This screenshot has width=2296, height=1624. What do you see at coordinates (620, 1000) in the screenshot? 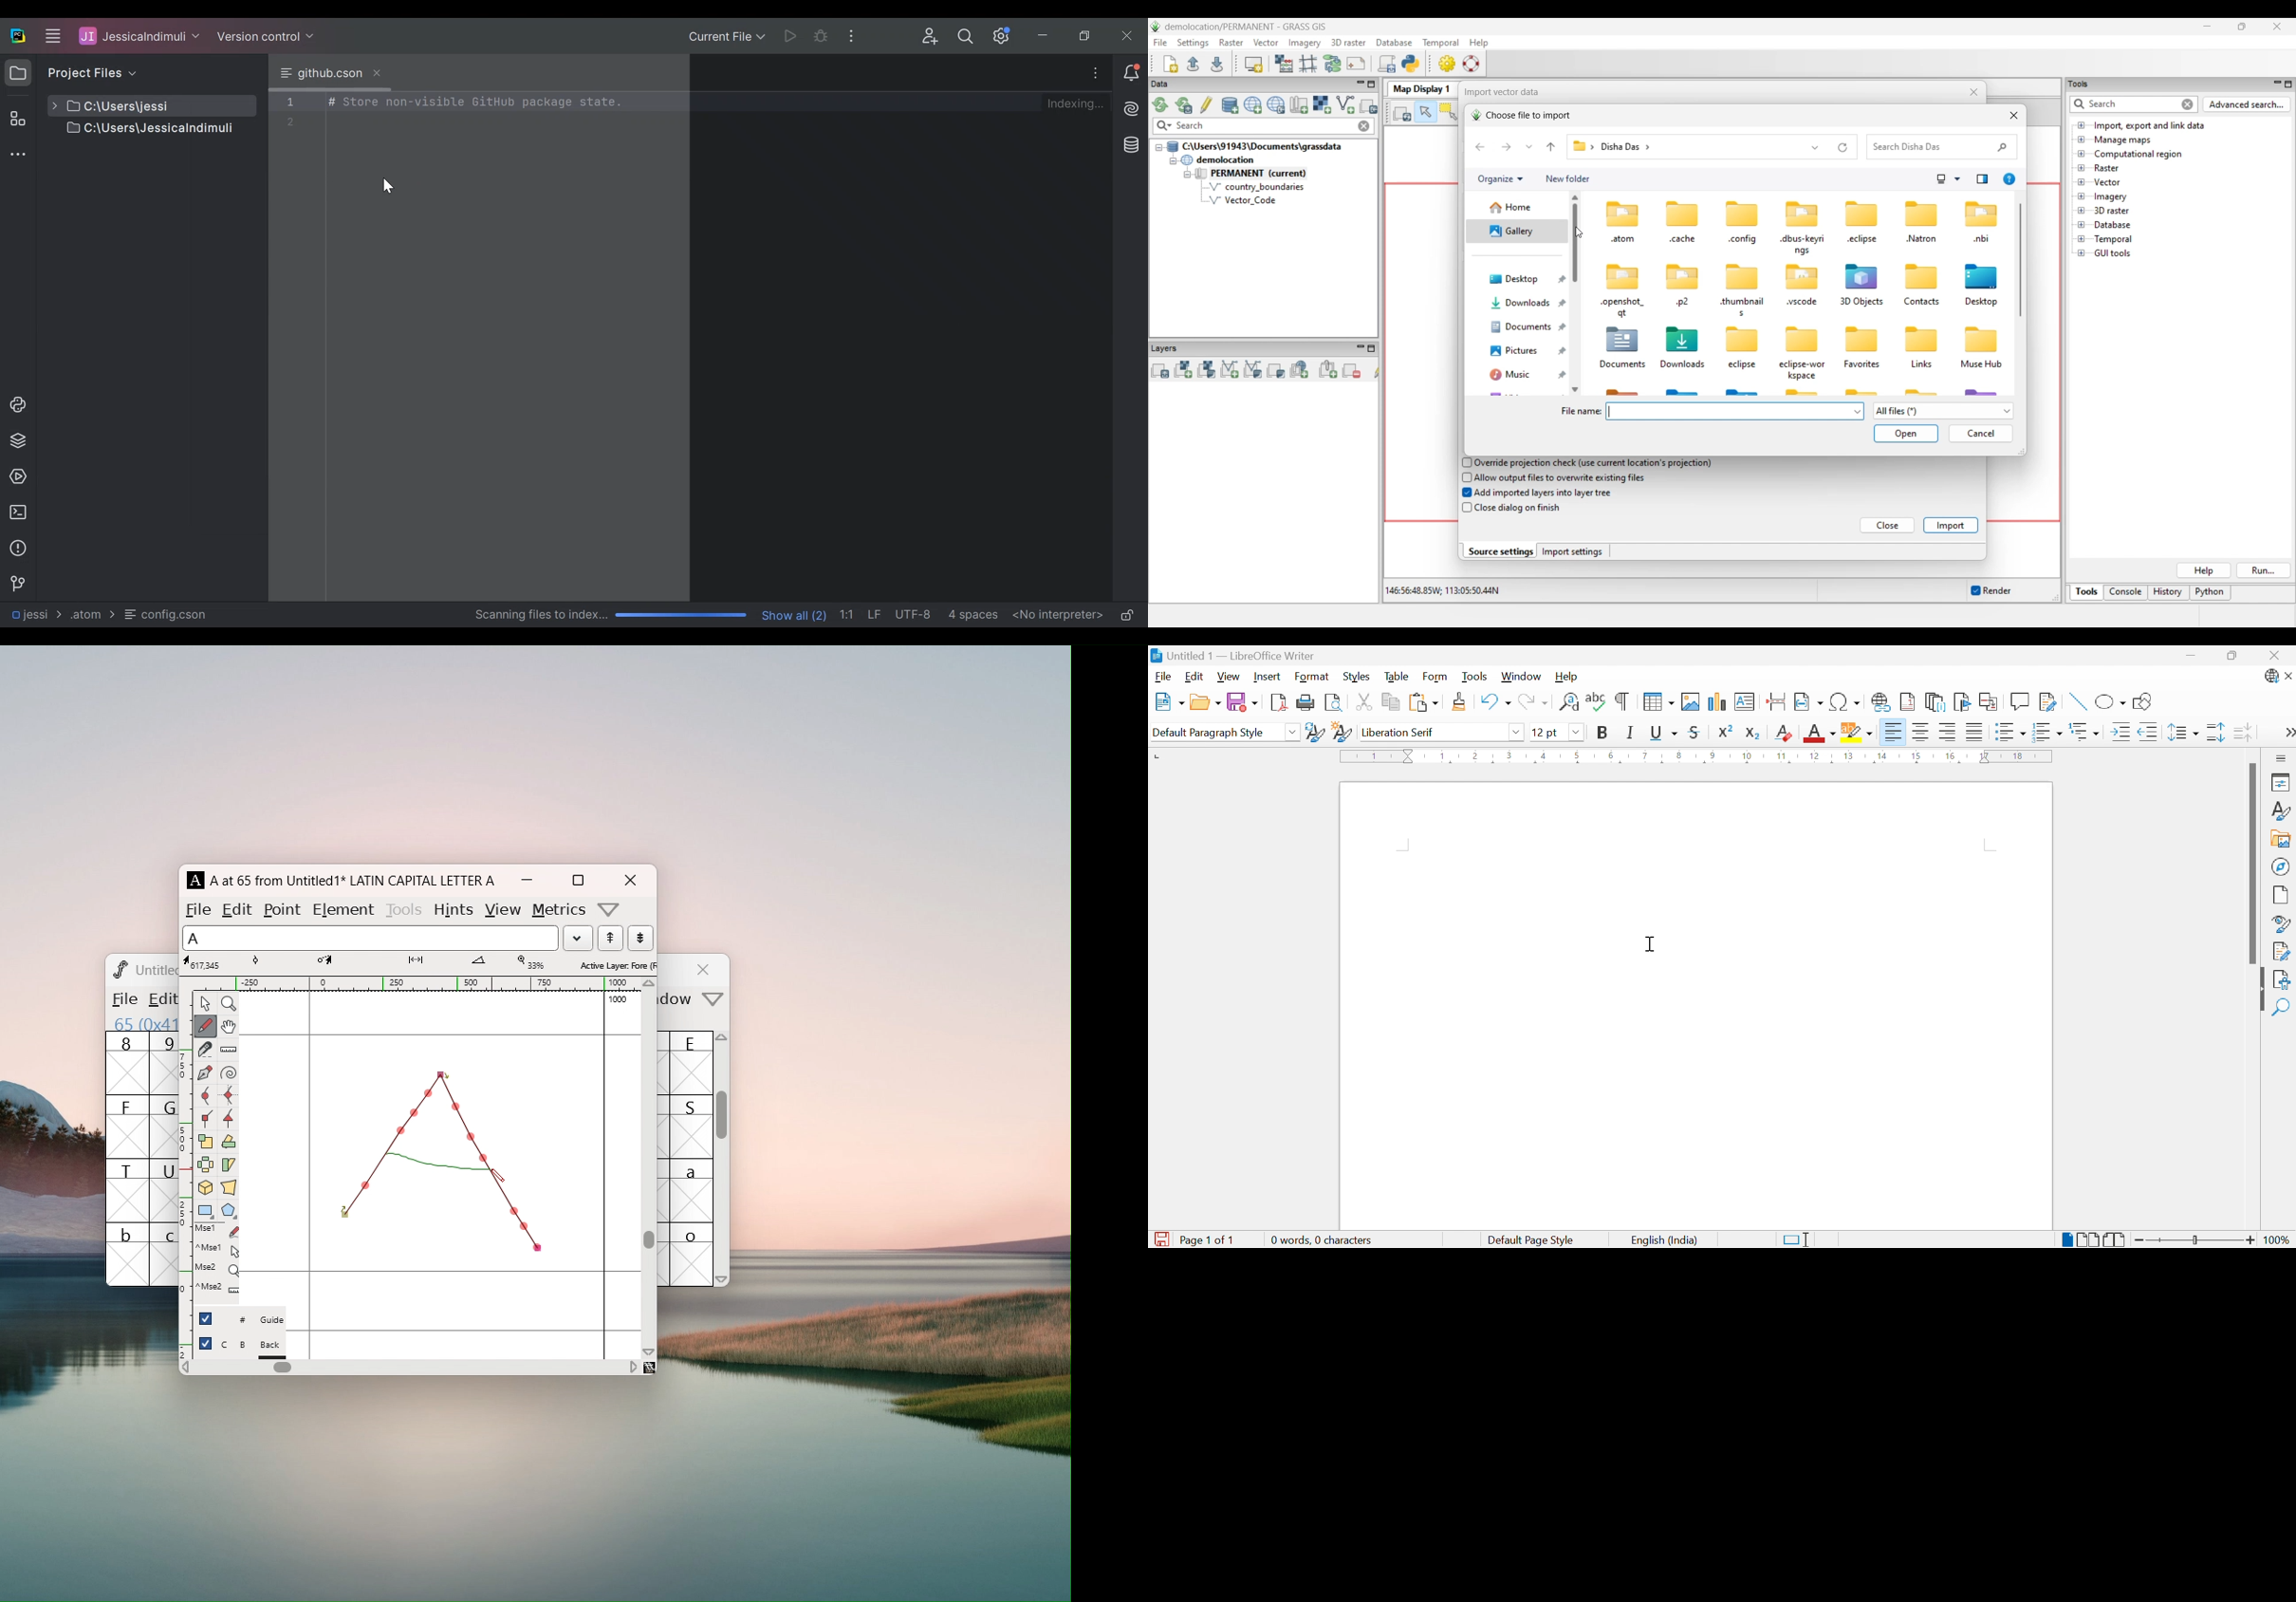
I see `1000` at bounding box center [620, 1000].